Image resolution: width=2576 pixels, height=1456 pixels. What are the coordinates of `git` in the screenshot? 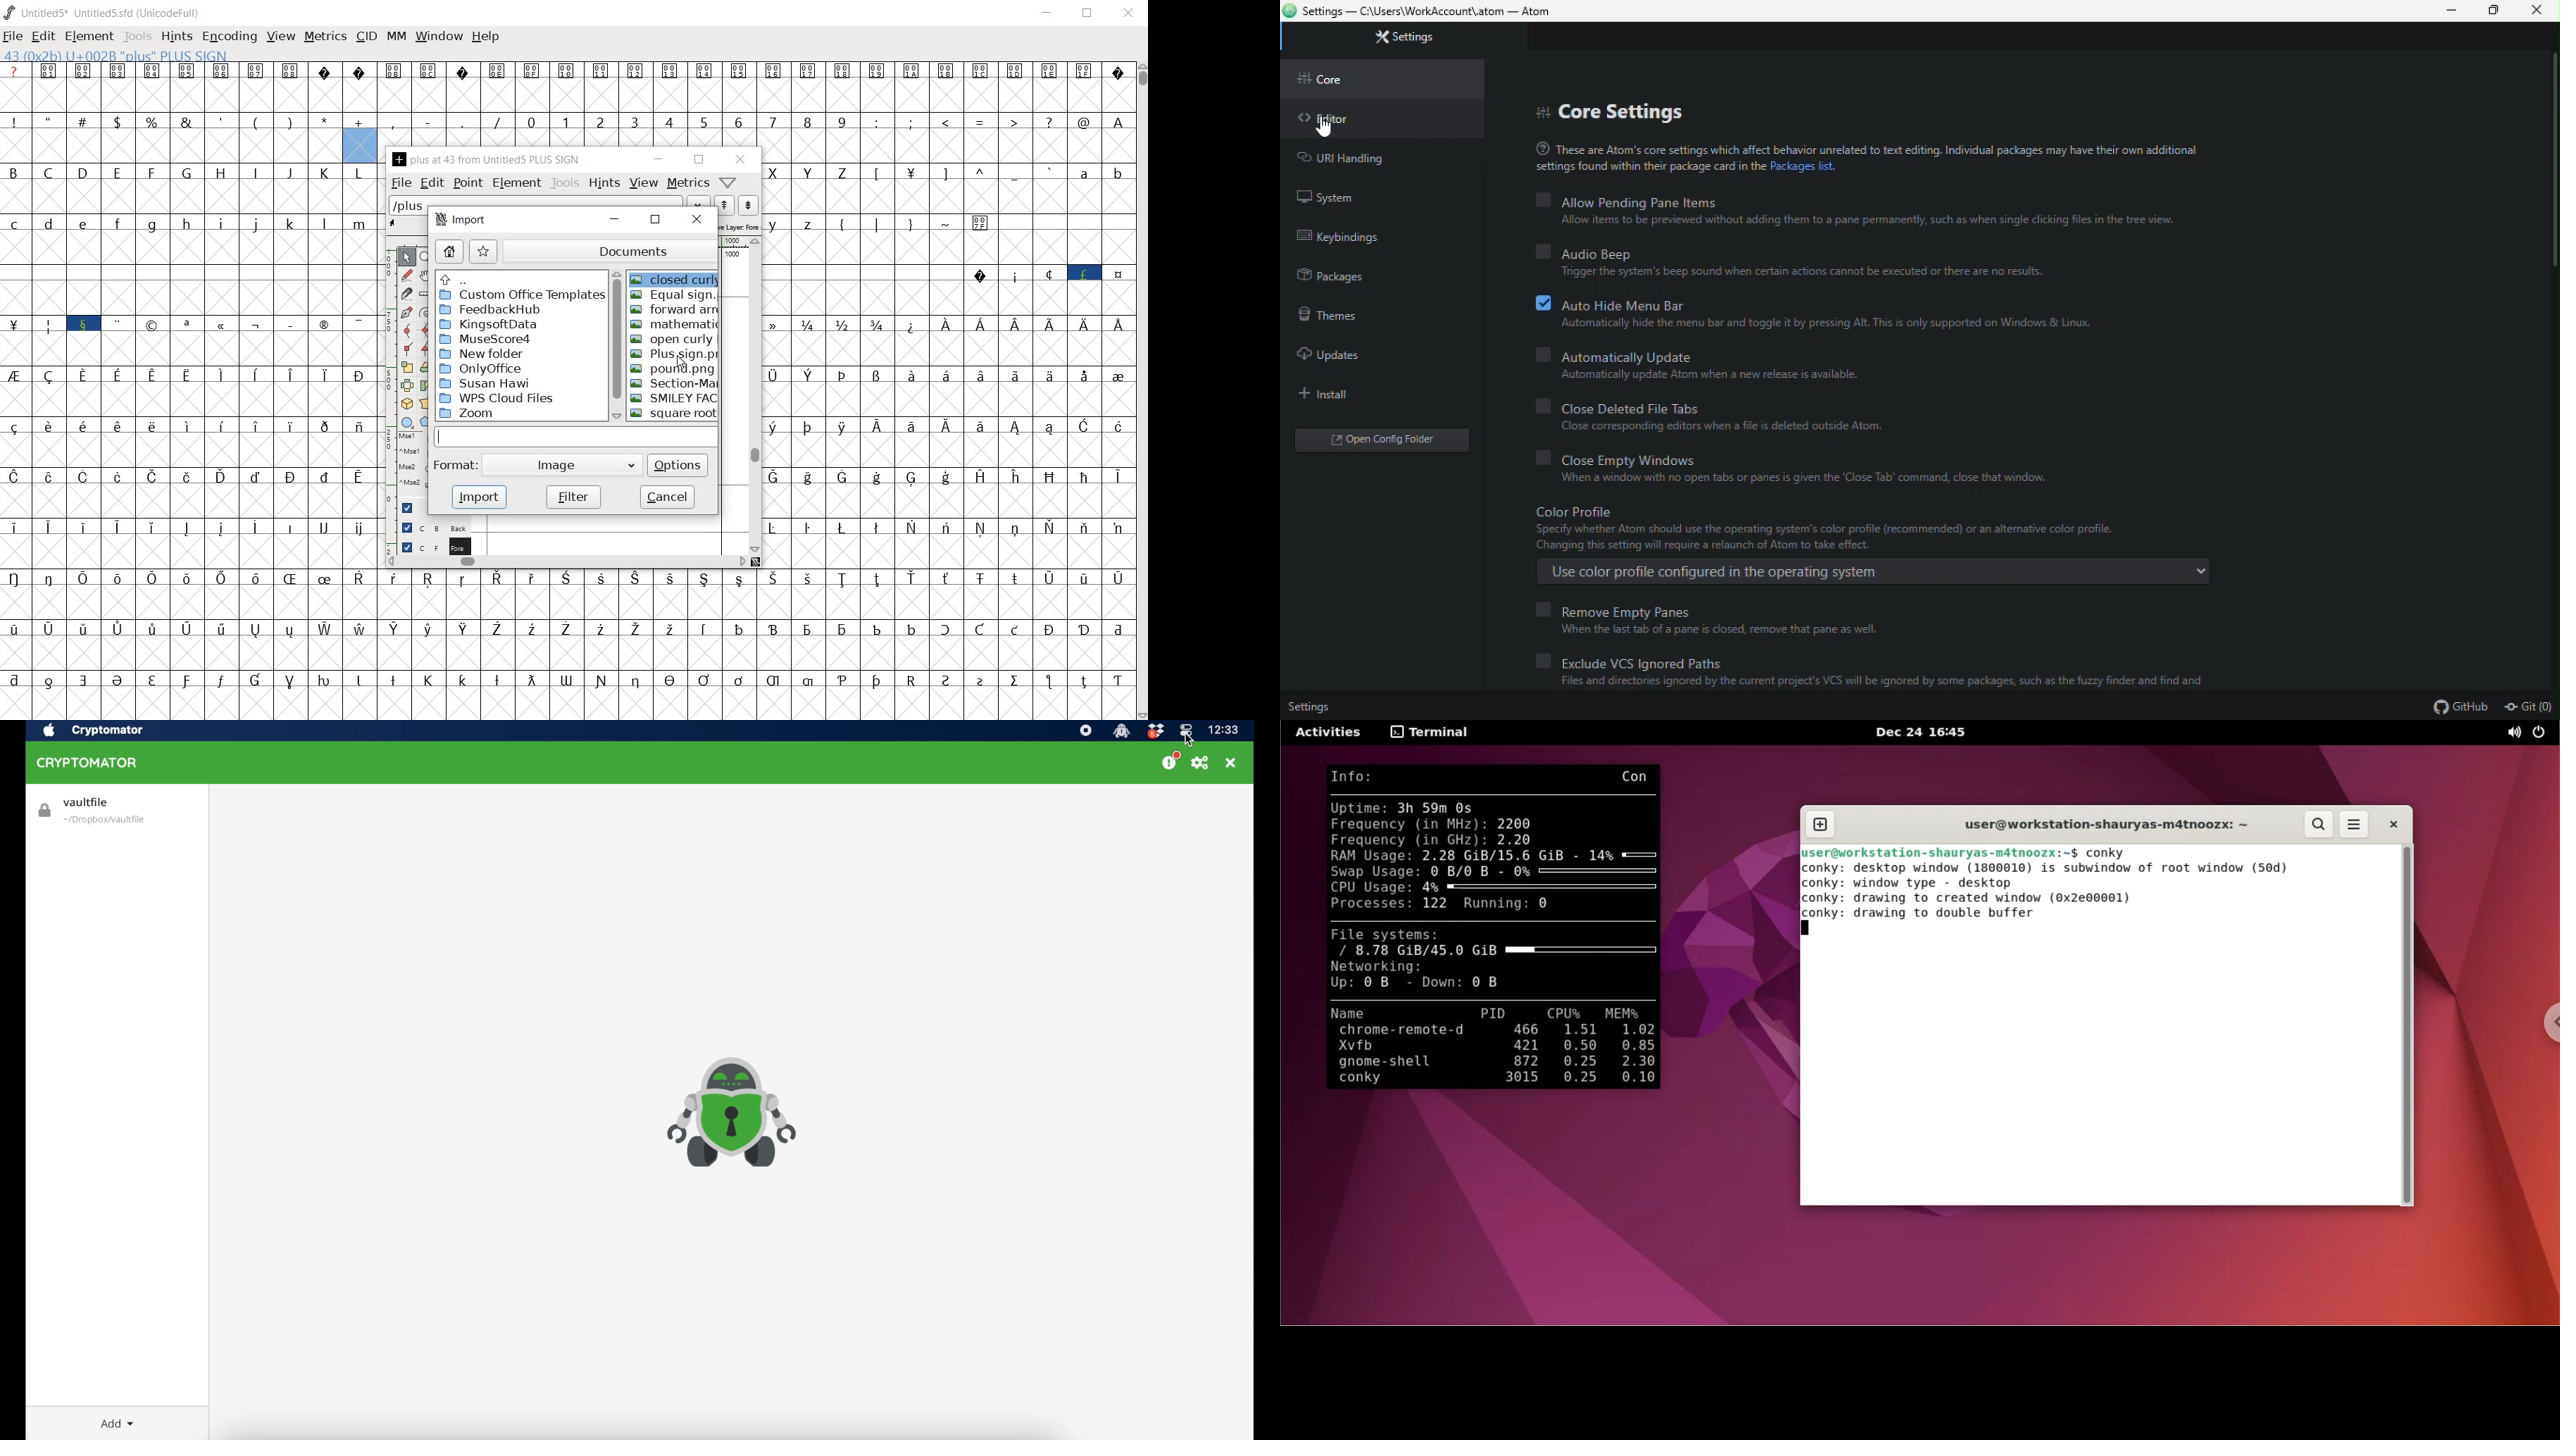 It's located at (2526, 703).